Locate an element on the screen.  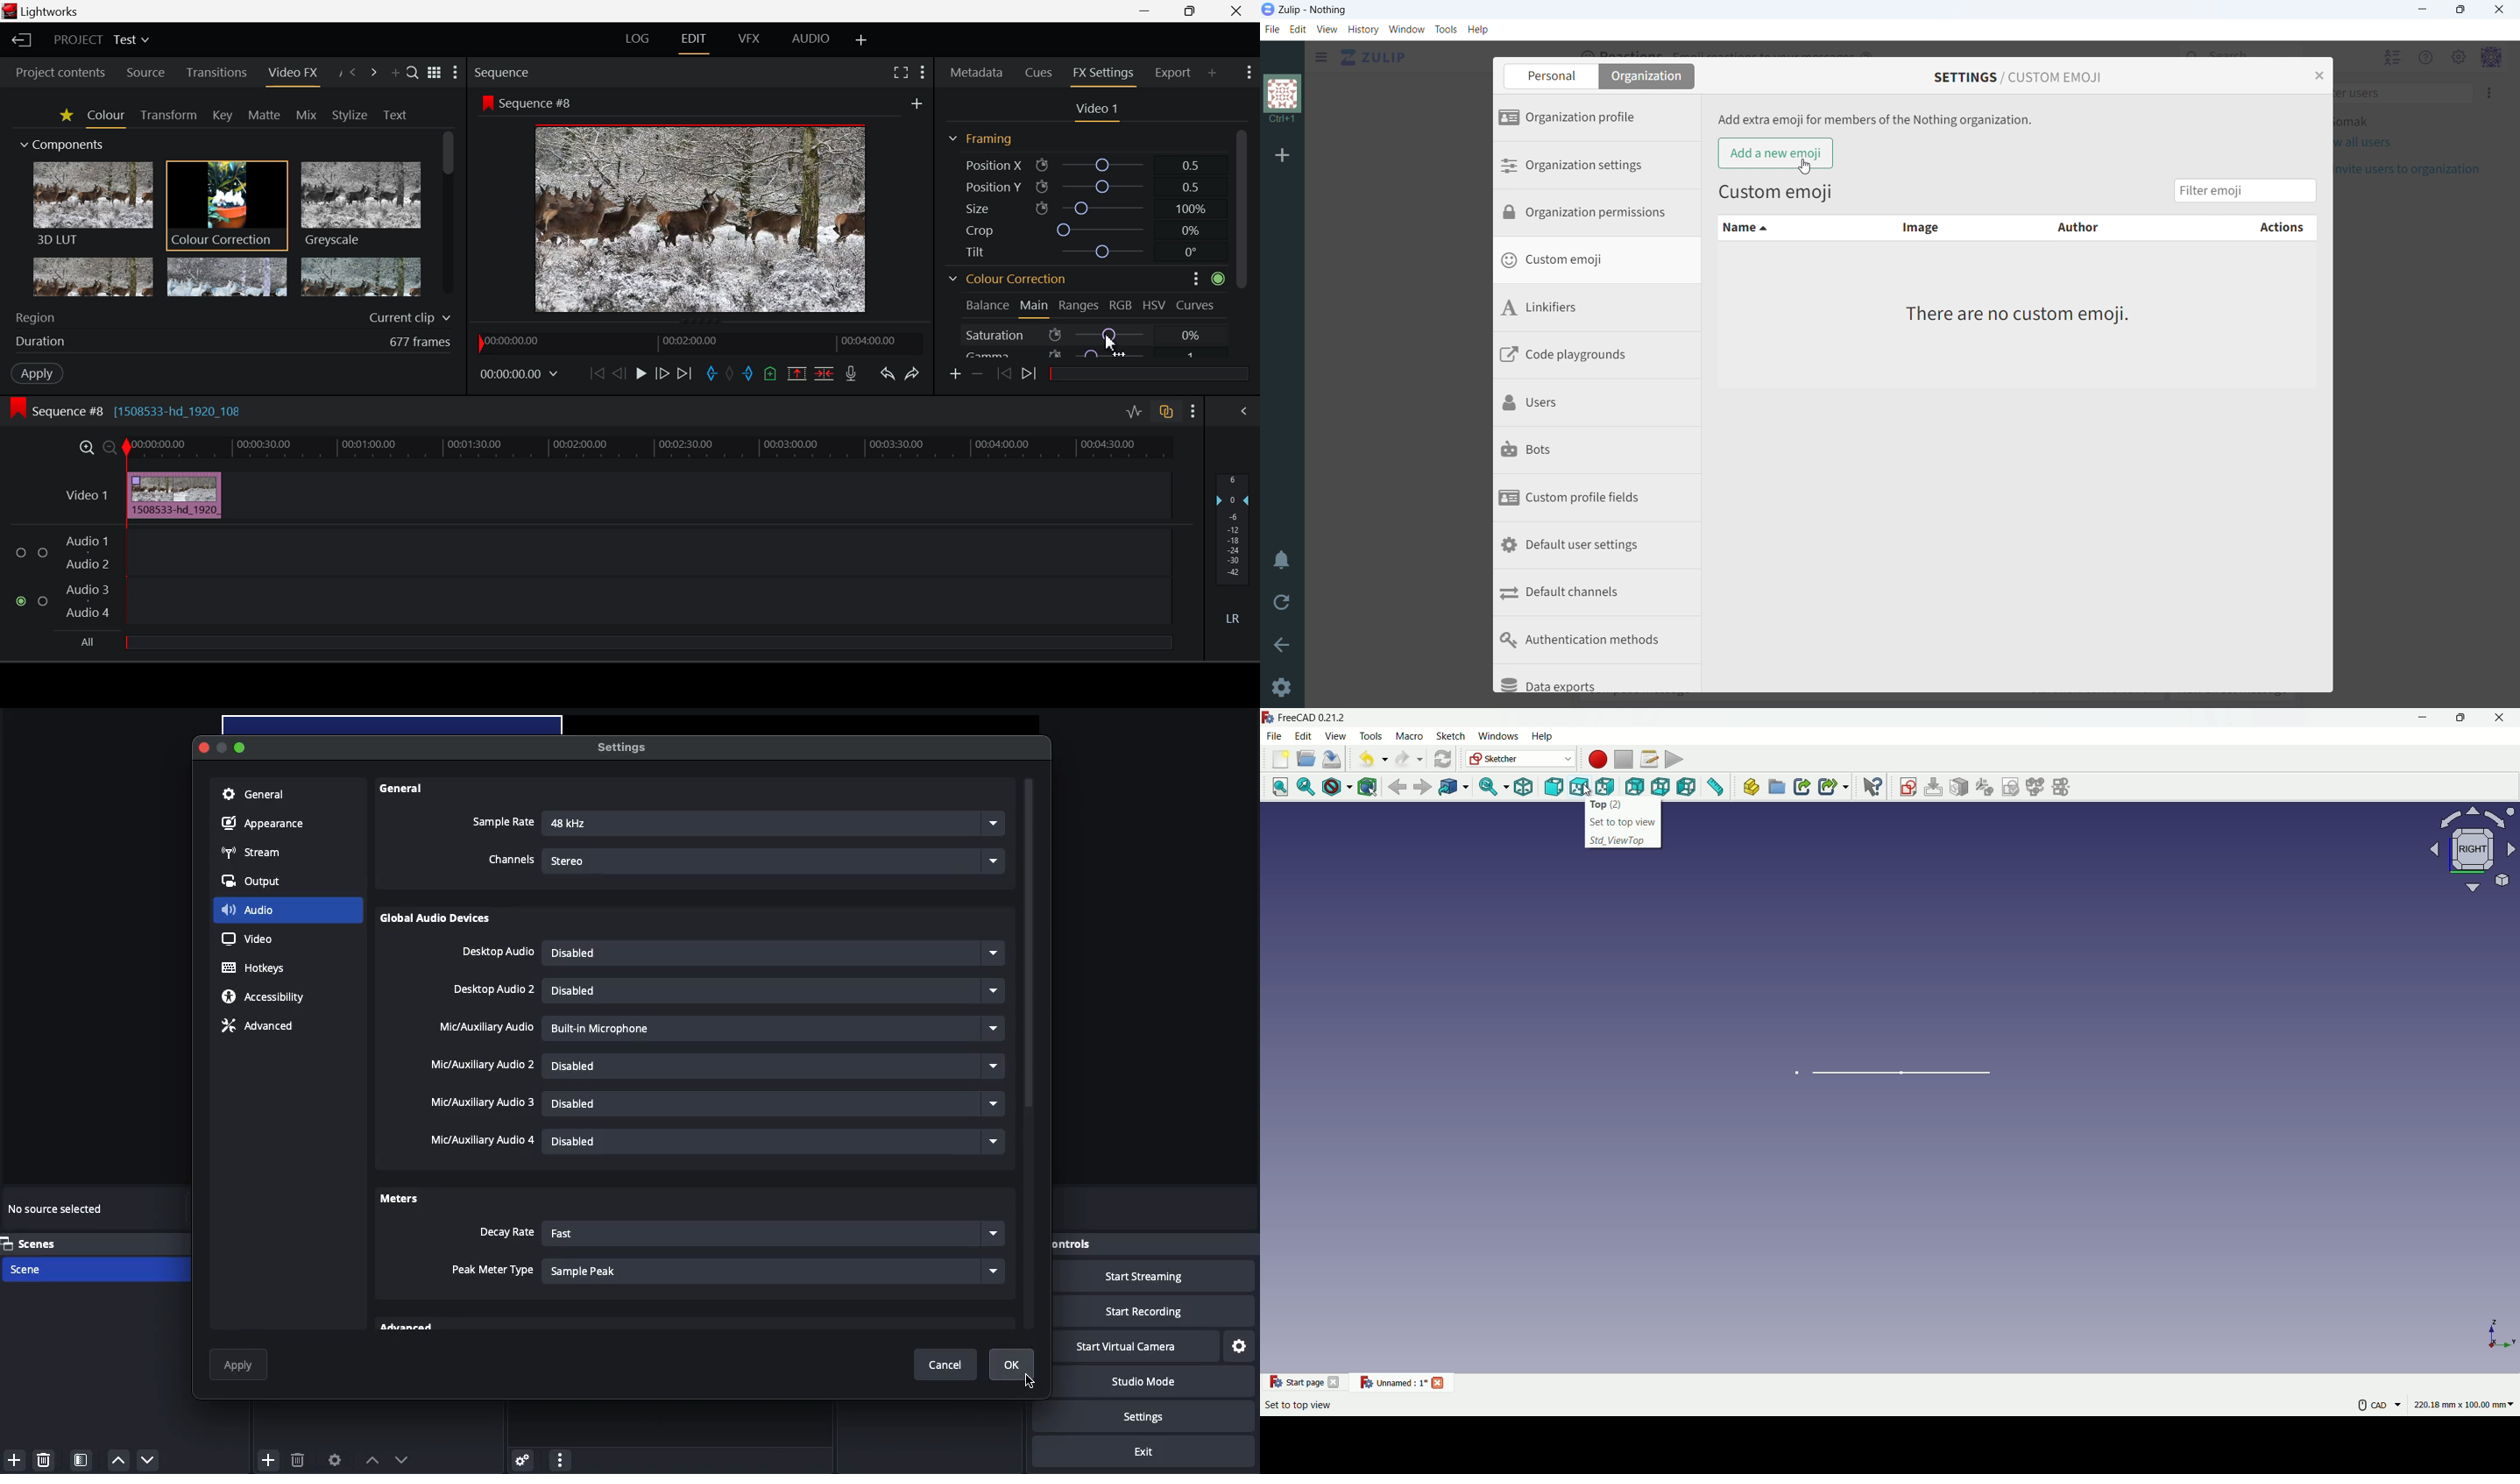
Disabled is located at coordinates (737, 1028).